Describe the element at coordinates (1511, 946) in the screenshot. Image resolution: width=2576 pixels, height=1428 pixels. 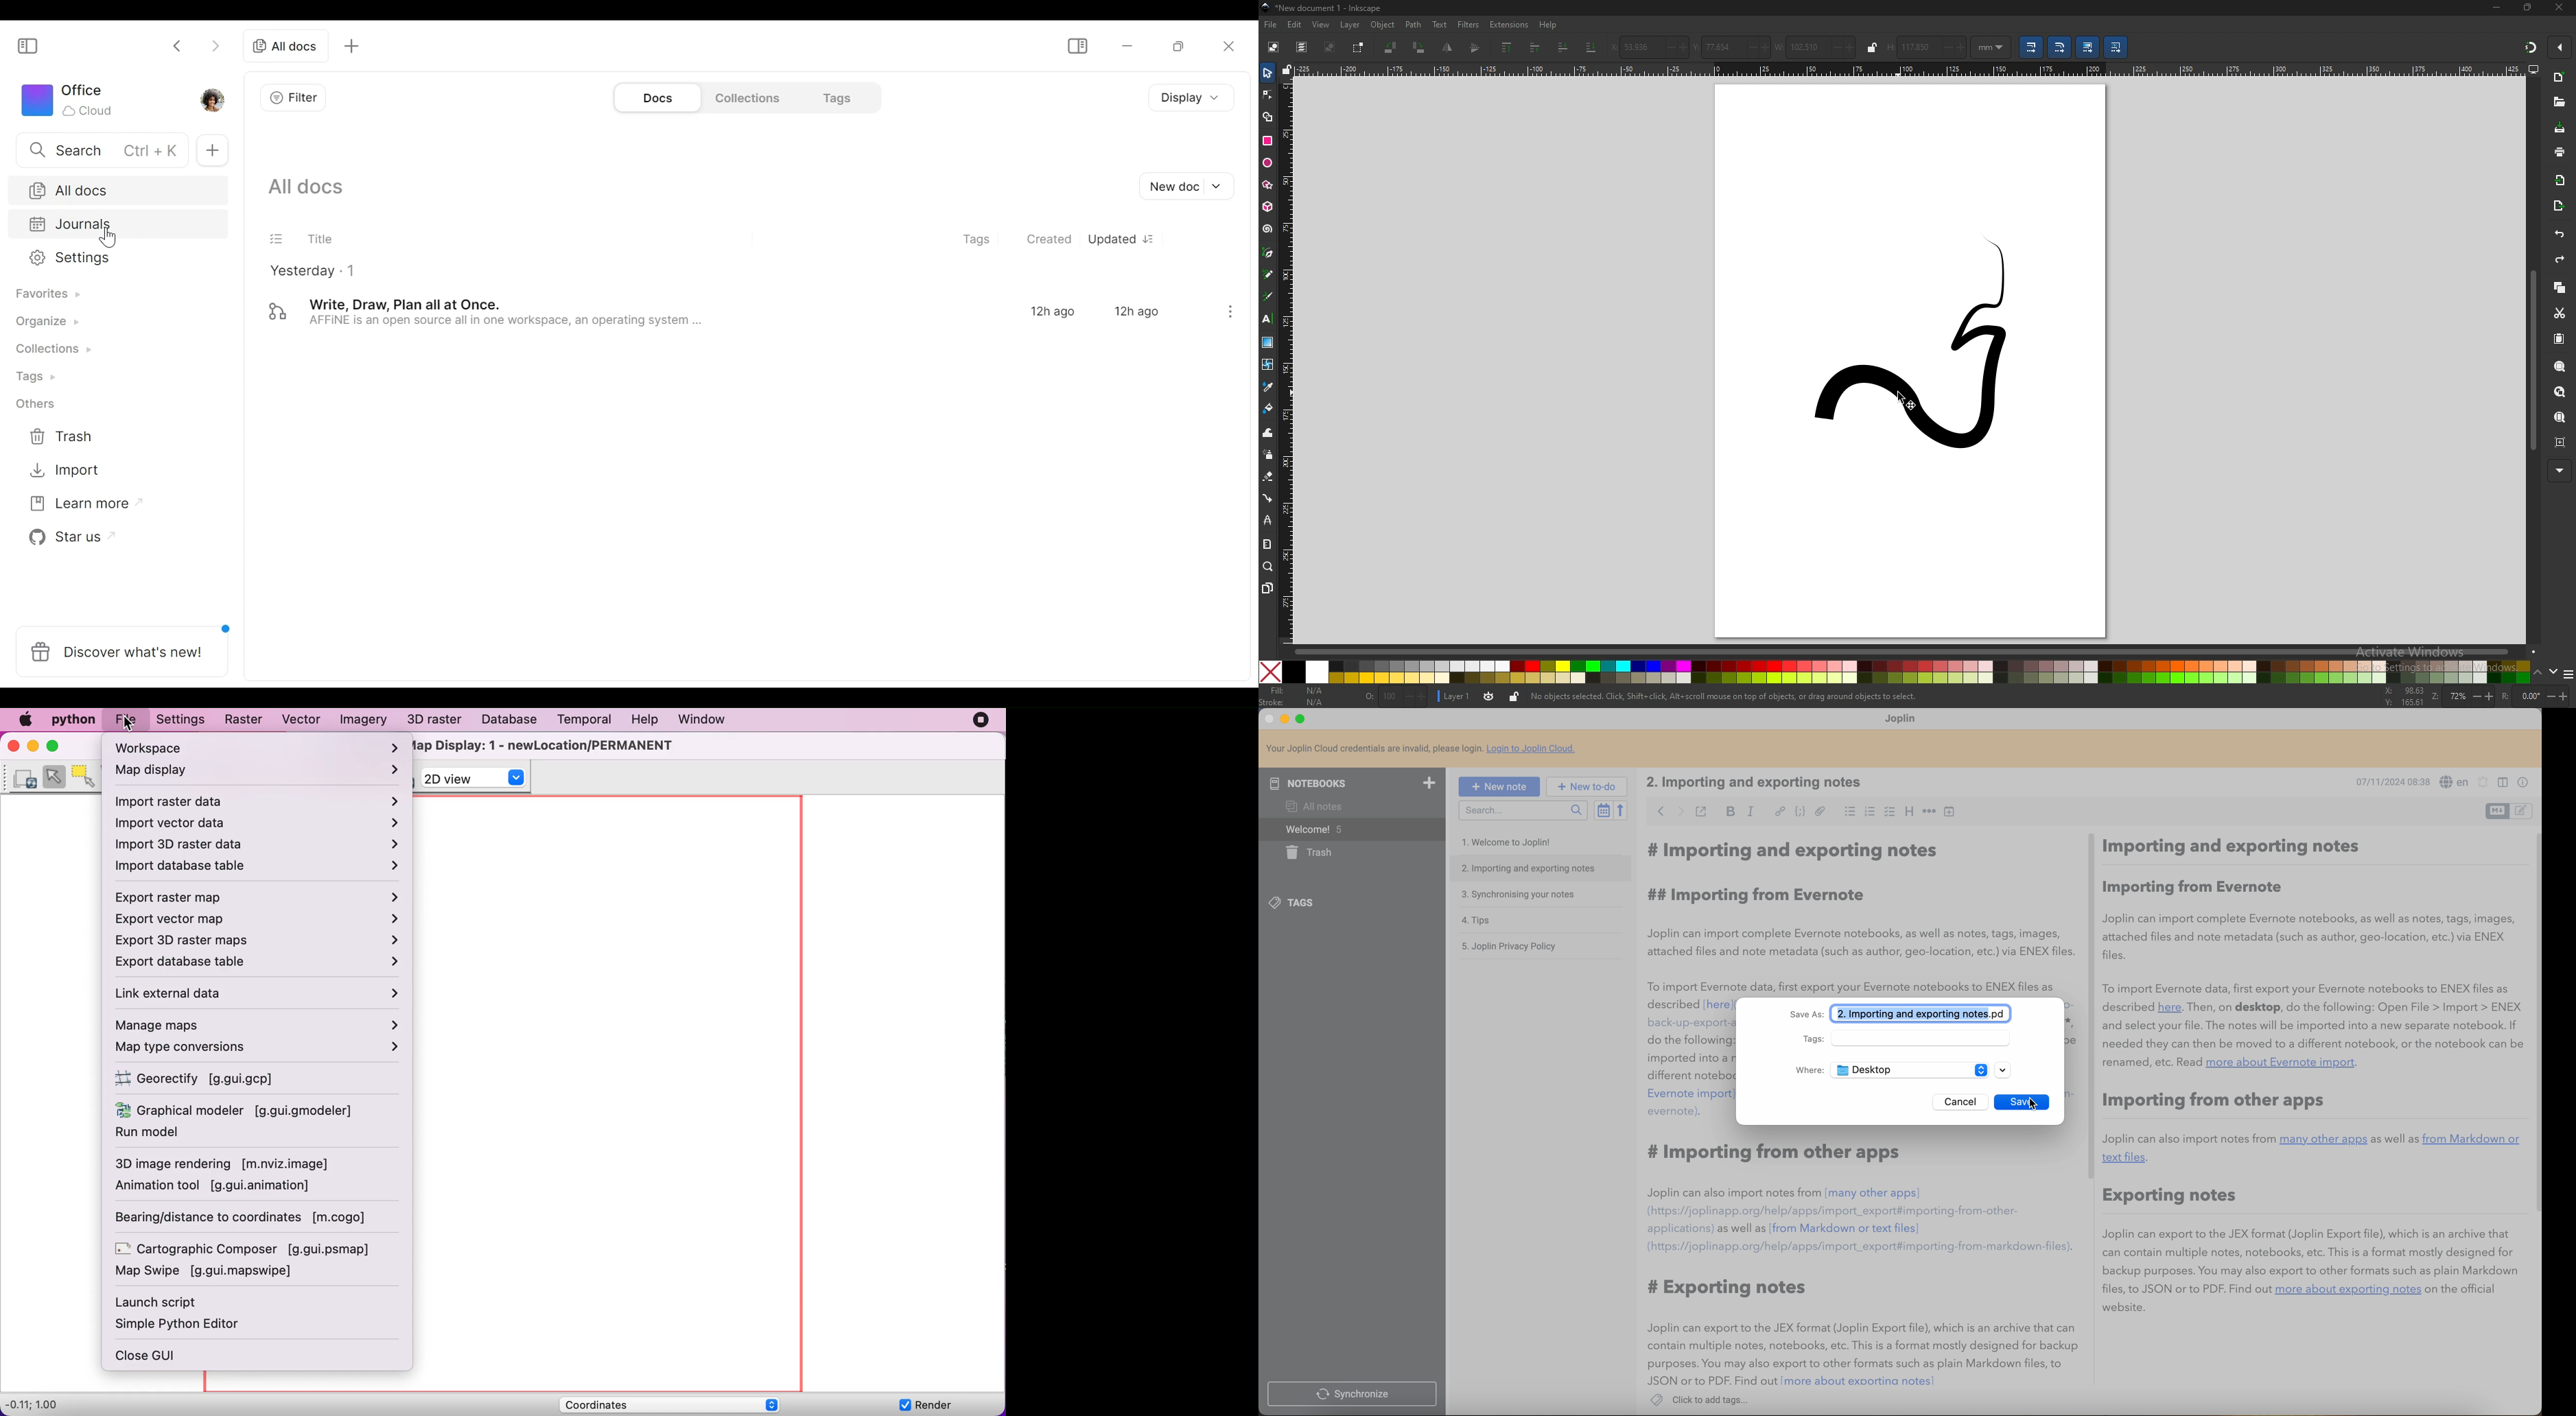
I see `Joplin privacy policy` at that location.